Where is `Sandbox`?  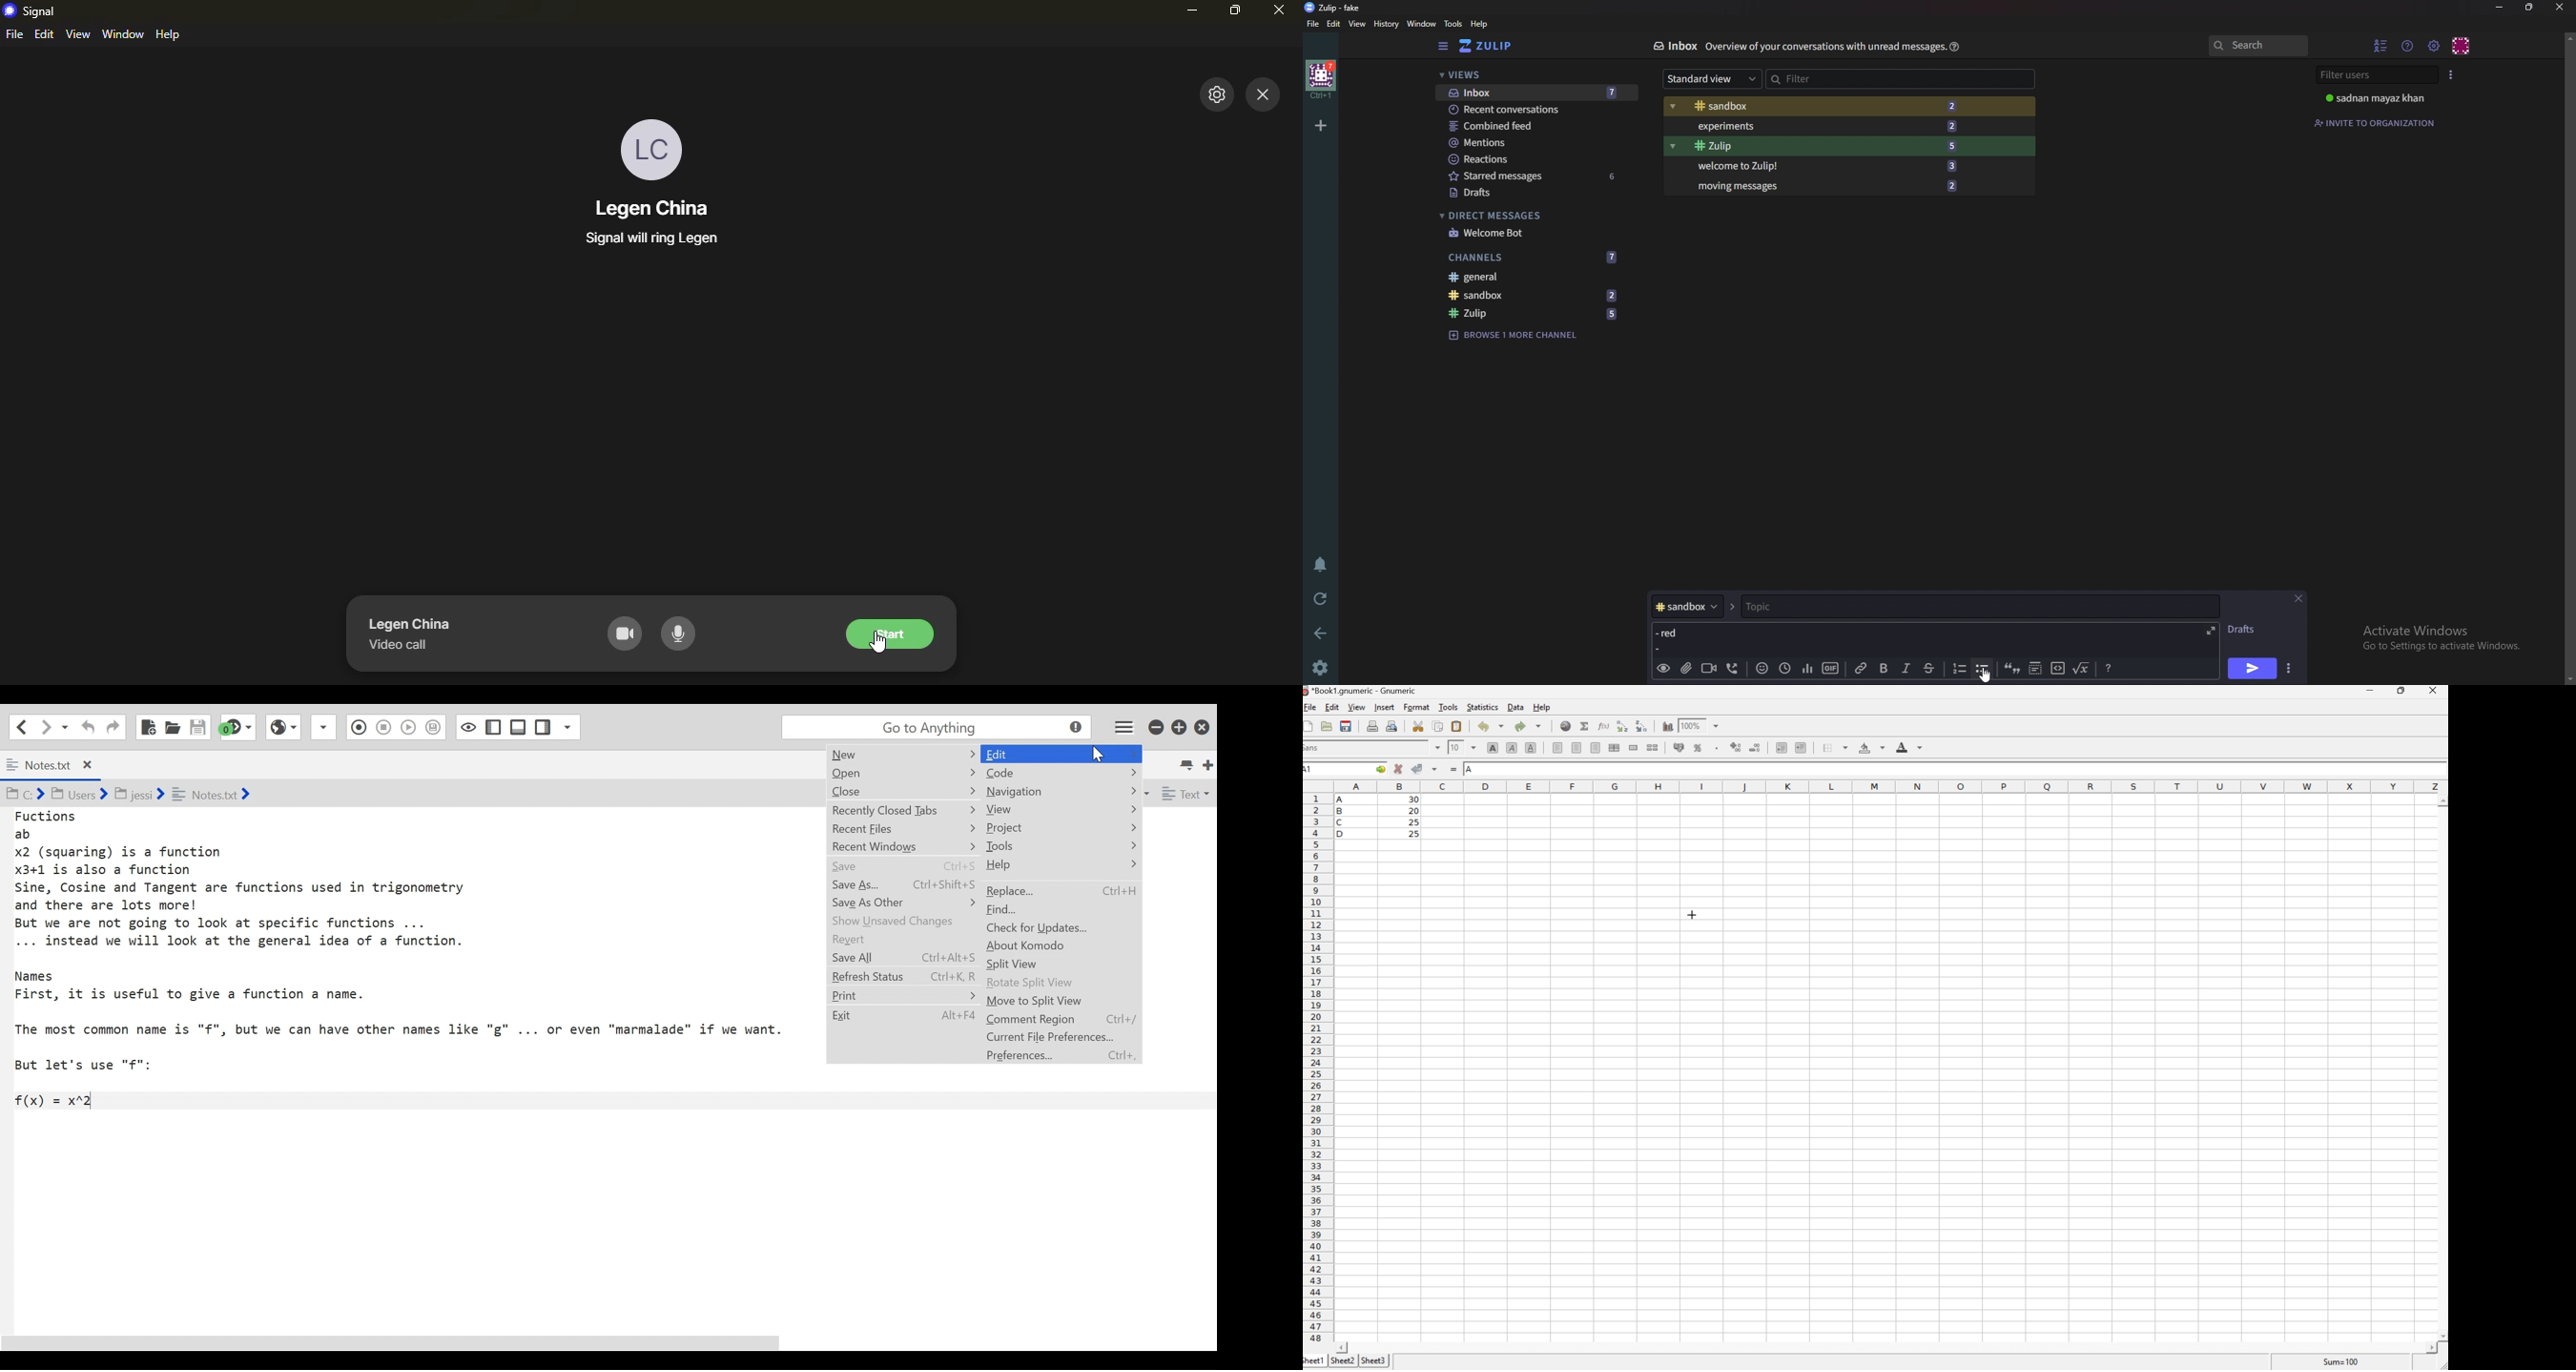 Sandbox is located at coordinates (1533, 294).